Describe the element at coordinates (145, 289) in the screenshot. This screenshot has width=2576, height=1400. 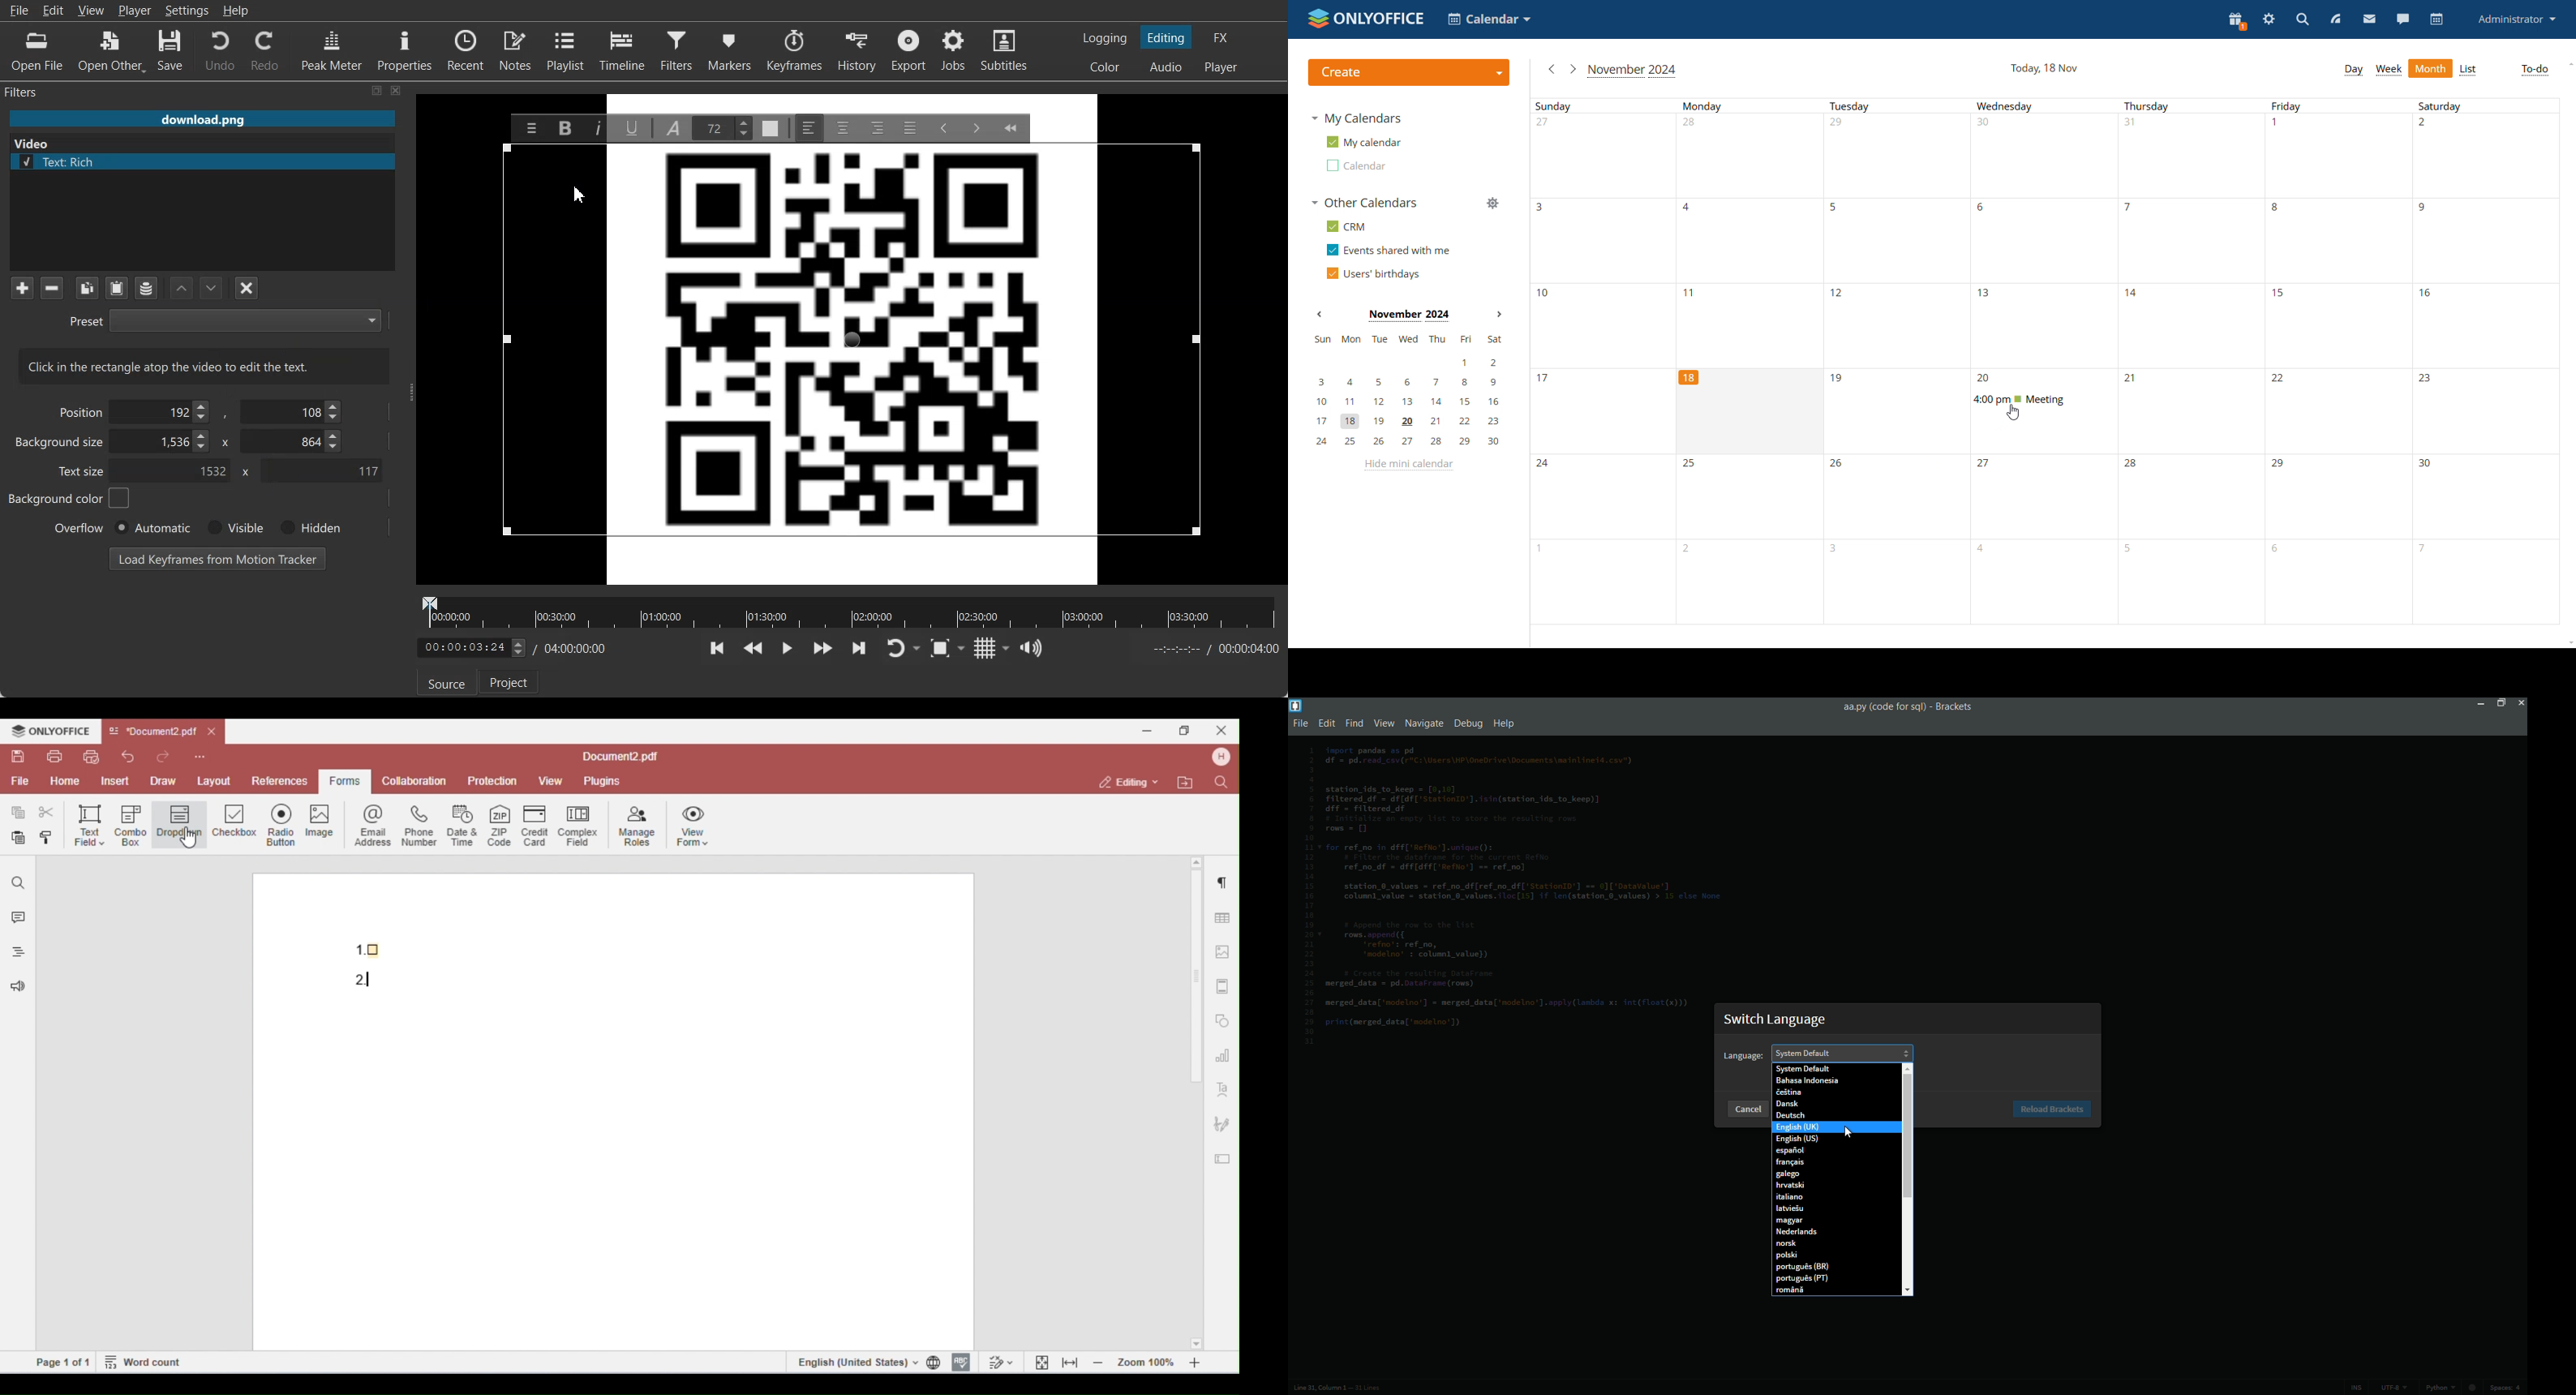
I see `Save a filter set` at that location.